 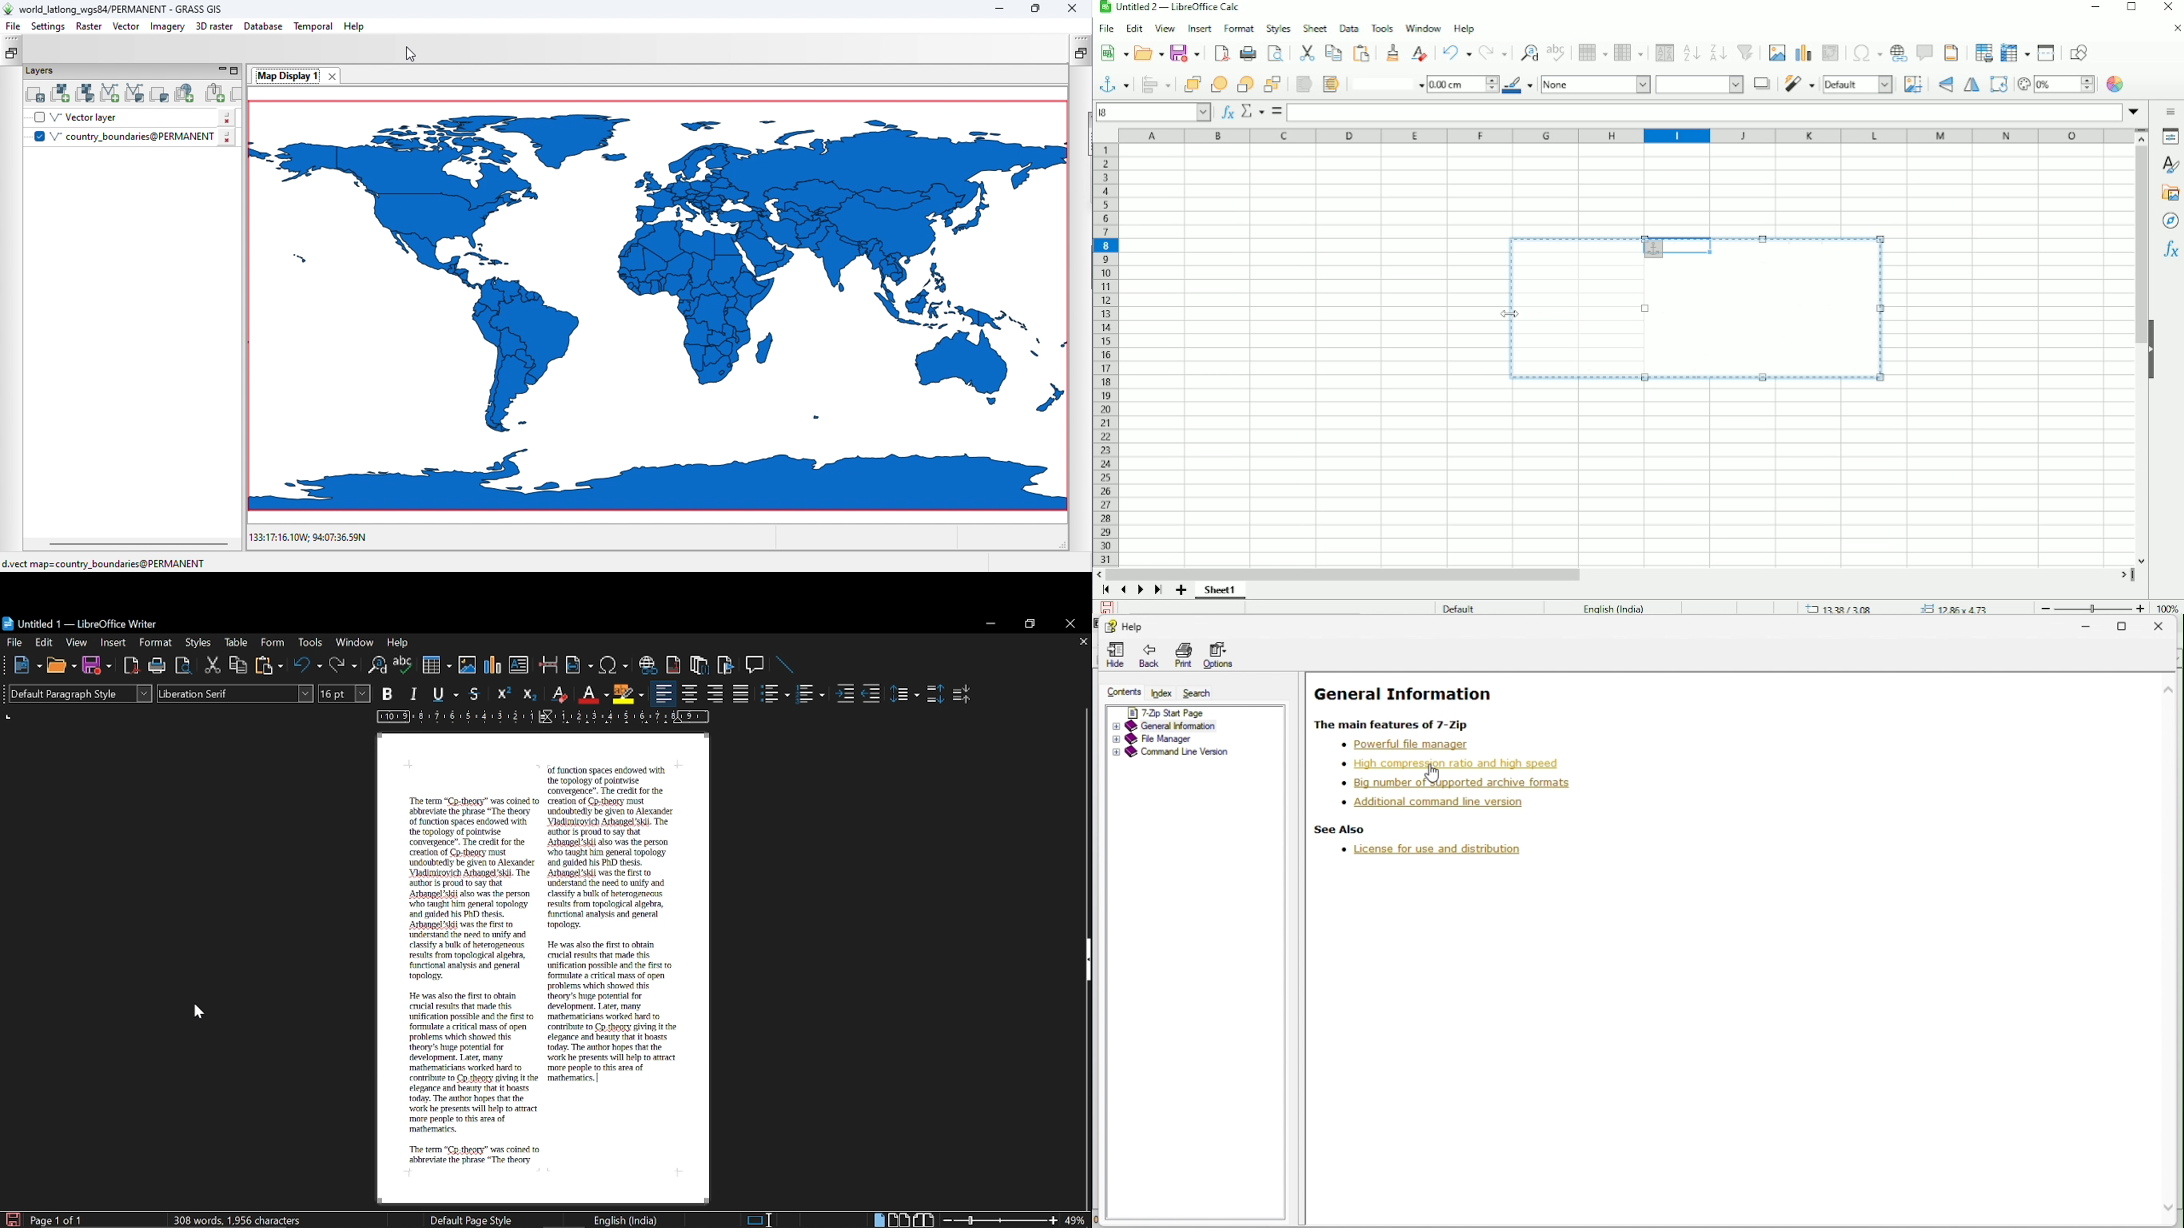 What do you see at coordinates (2046, 53) in the screenshot?
I see `Split window` at bounding box center [2046, 53].